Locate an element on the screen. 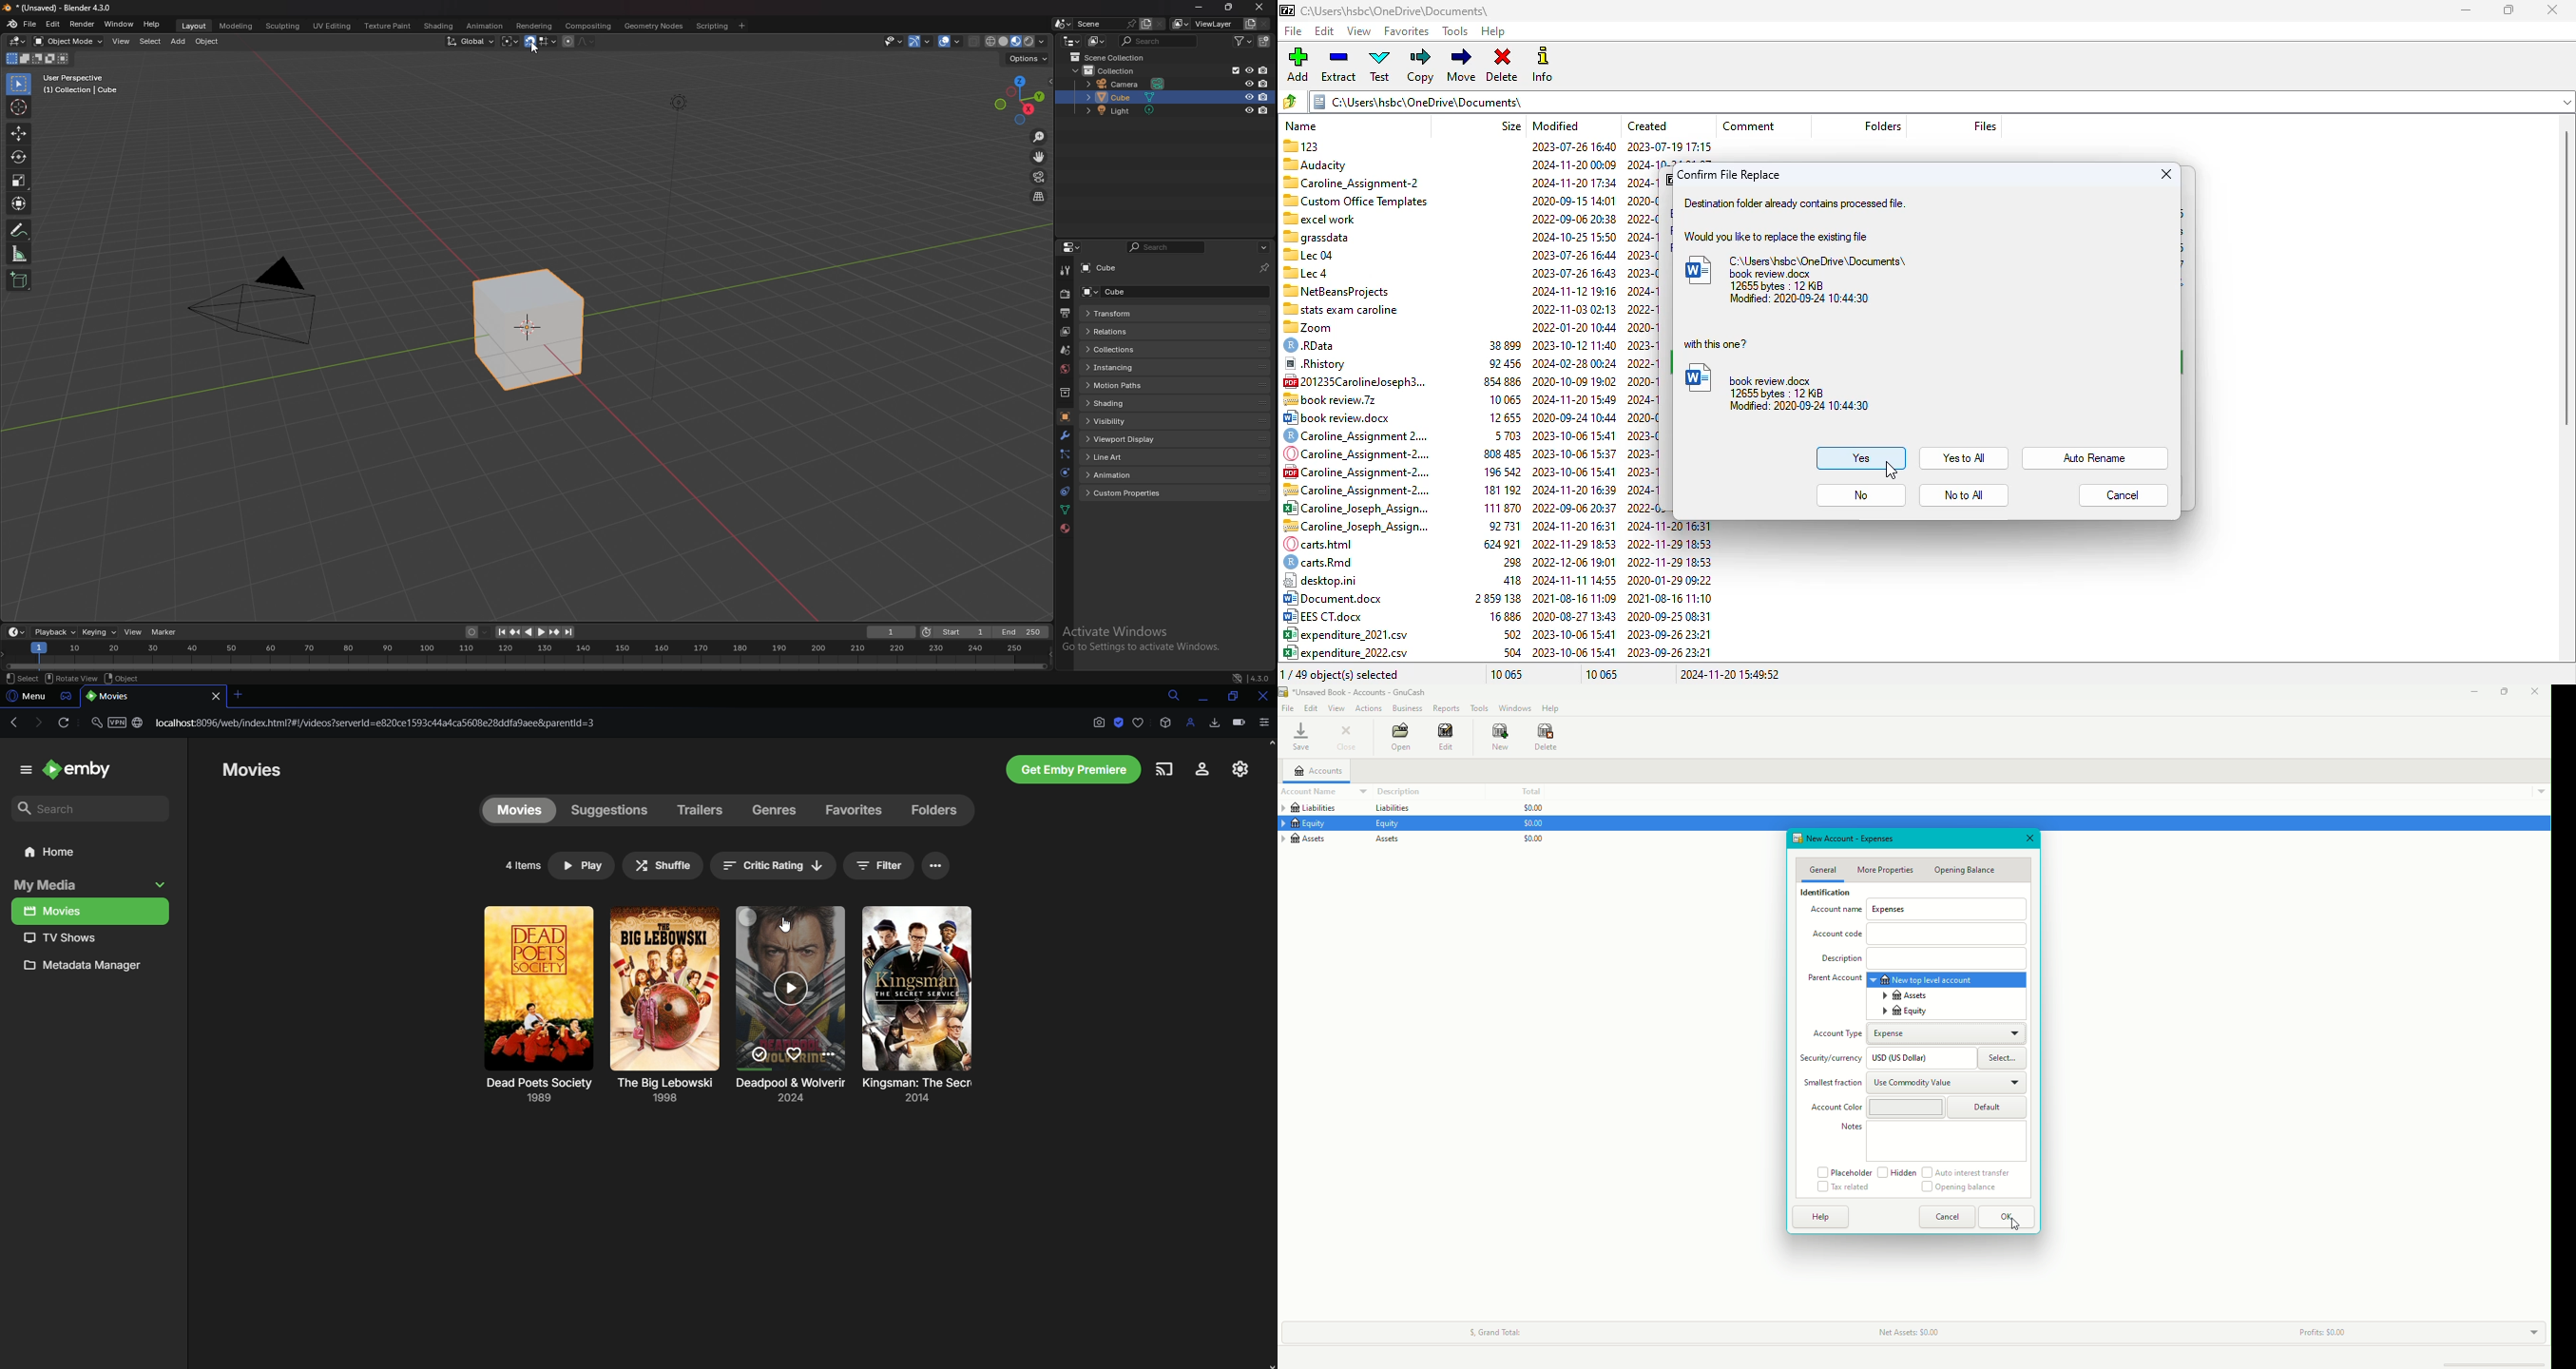 The image size is (2576, 1372). Custom Office Templates is located at coordinates (1356, 200).